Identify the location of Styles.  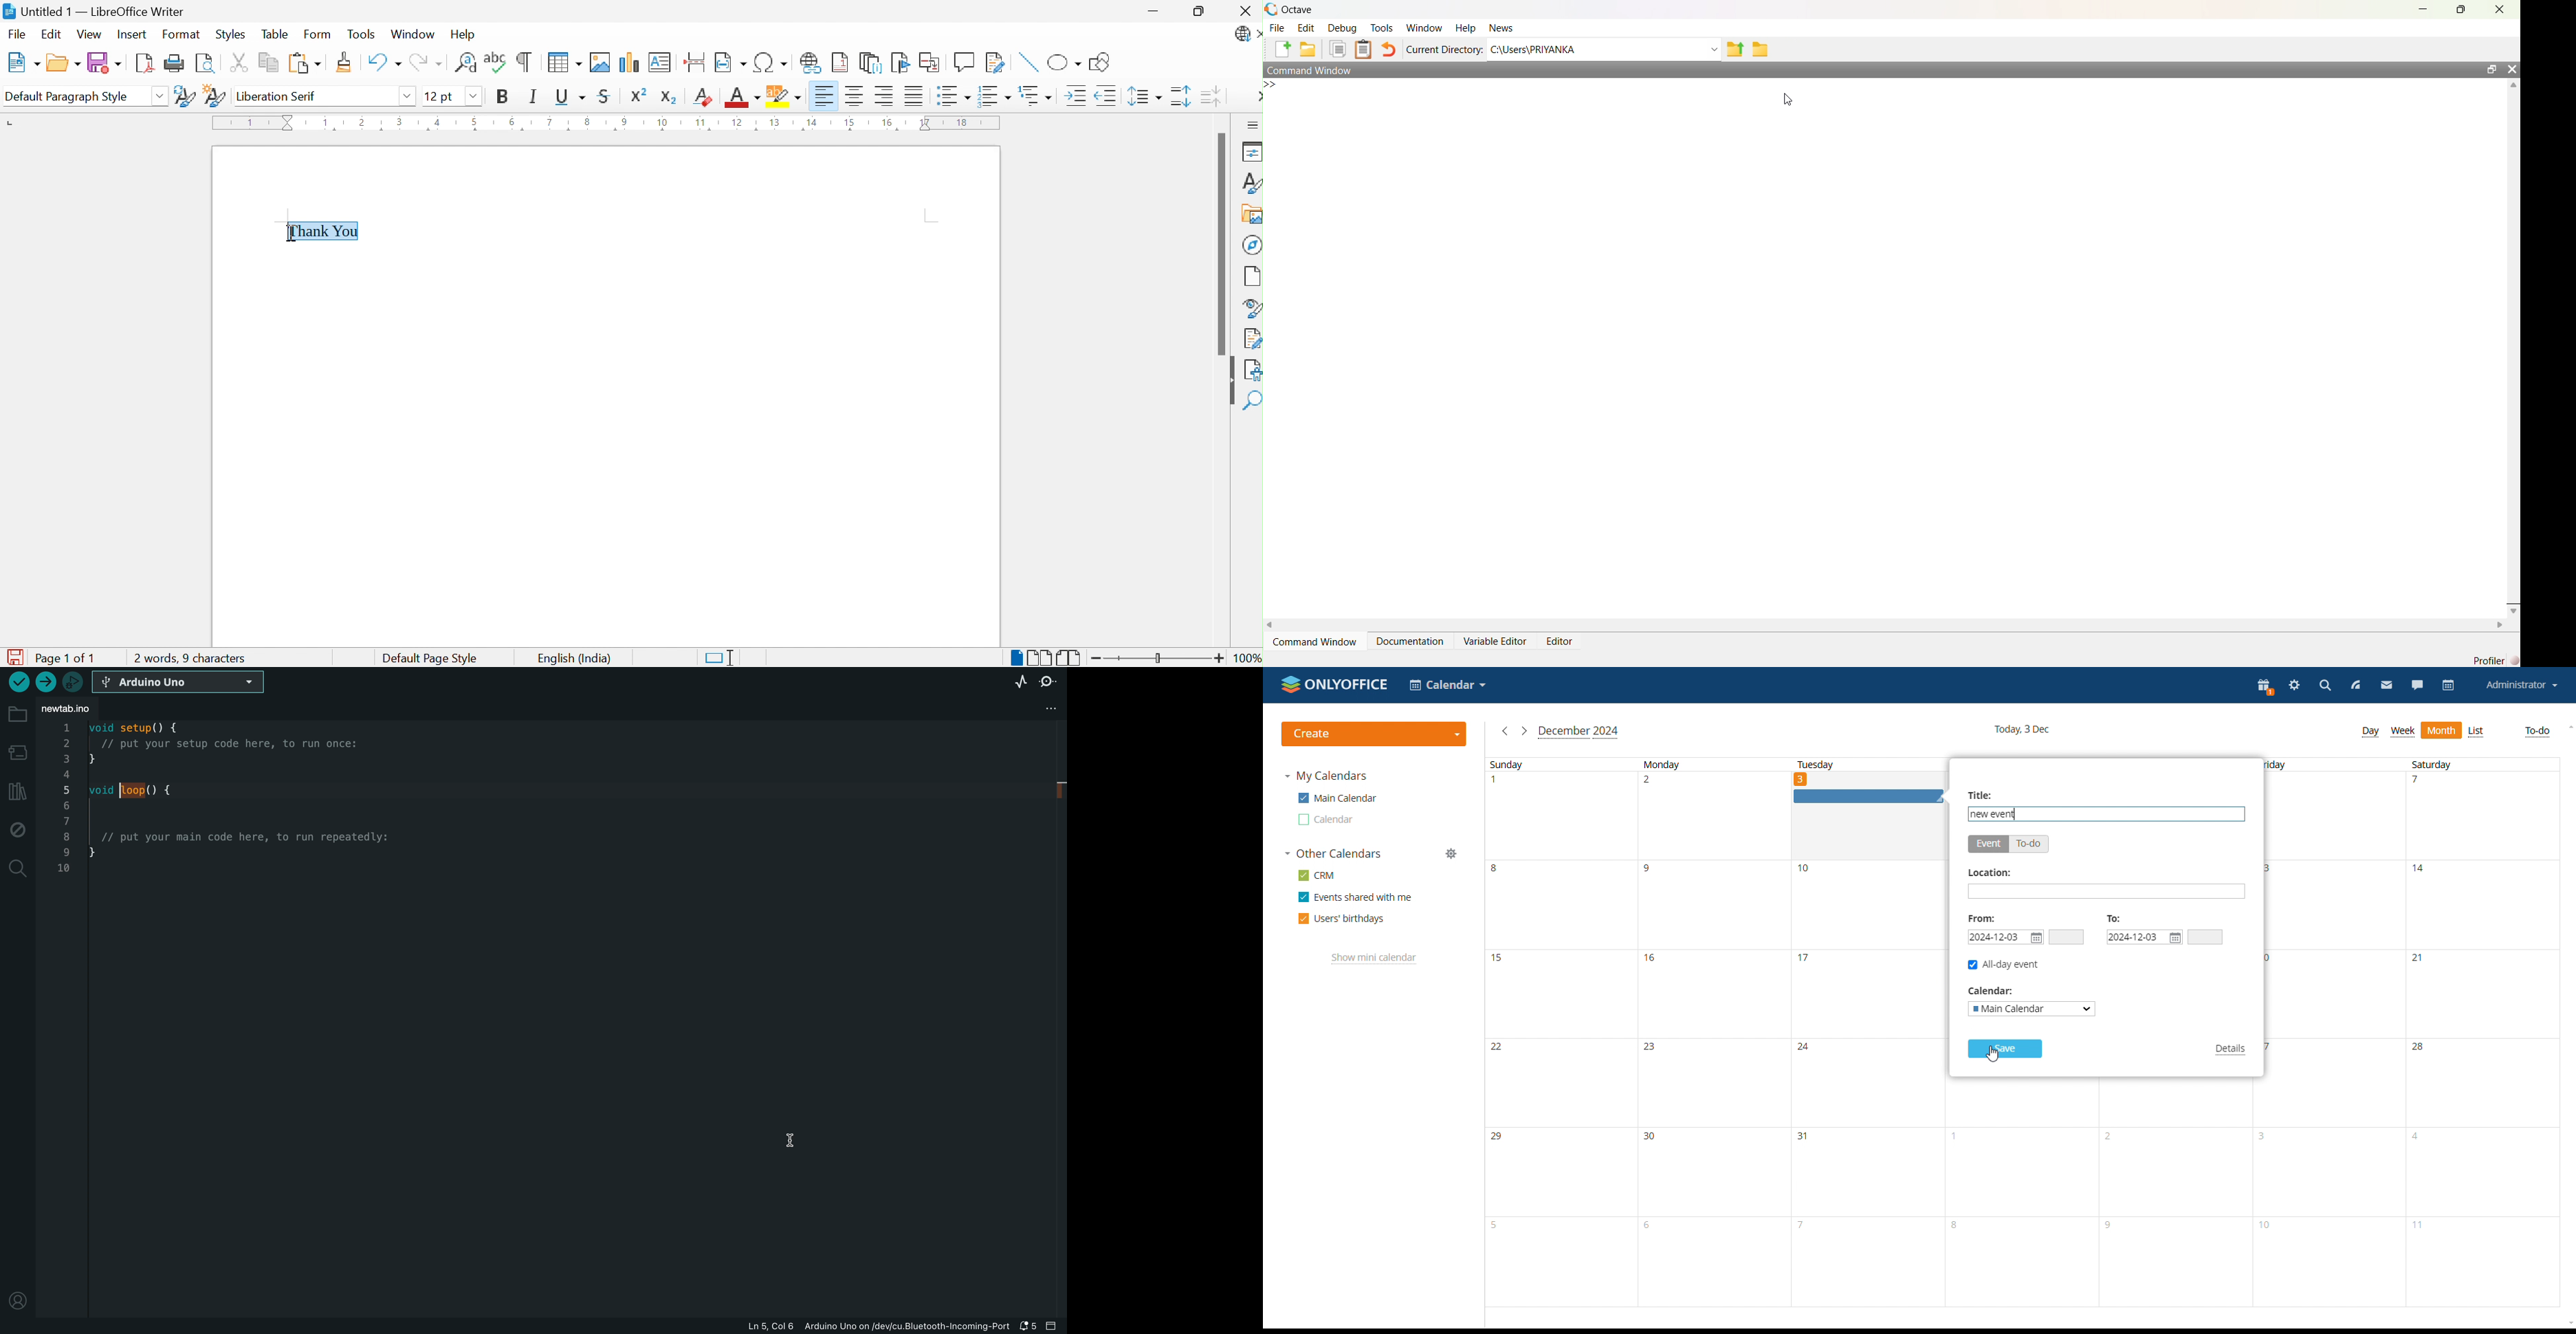
(230, 33).